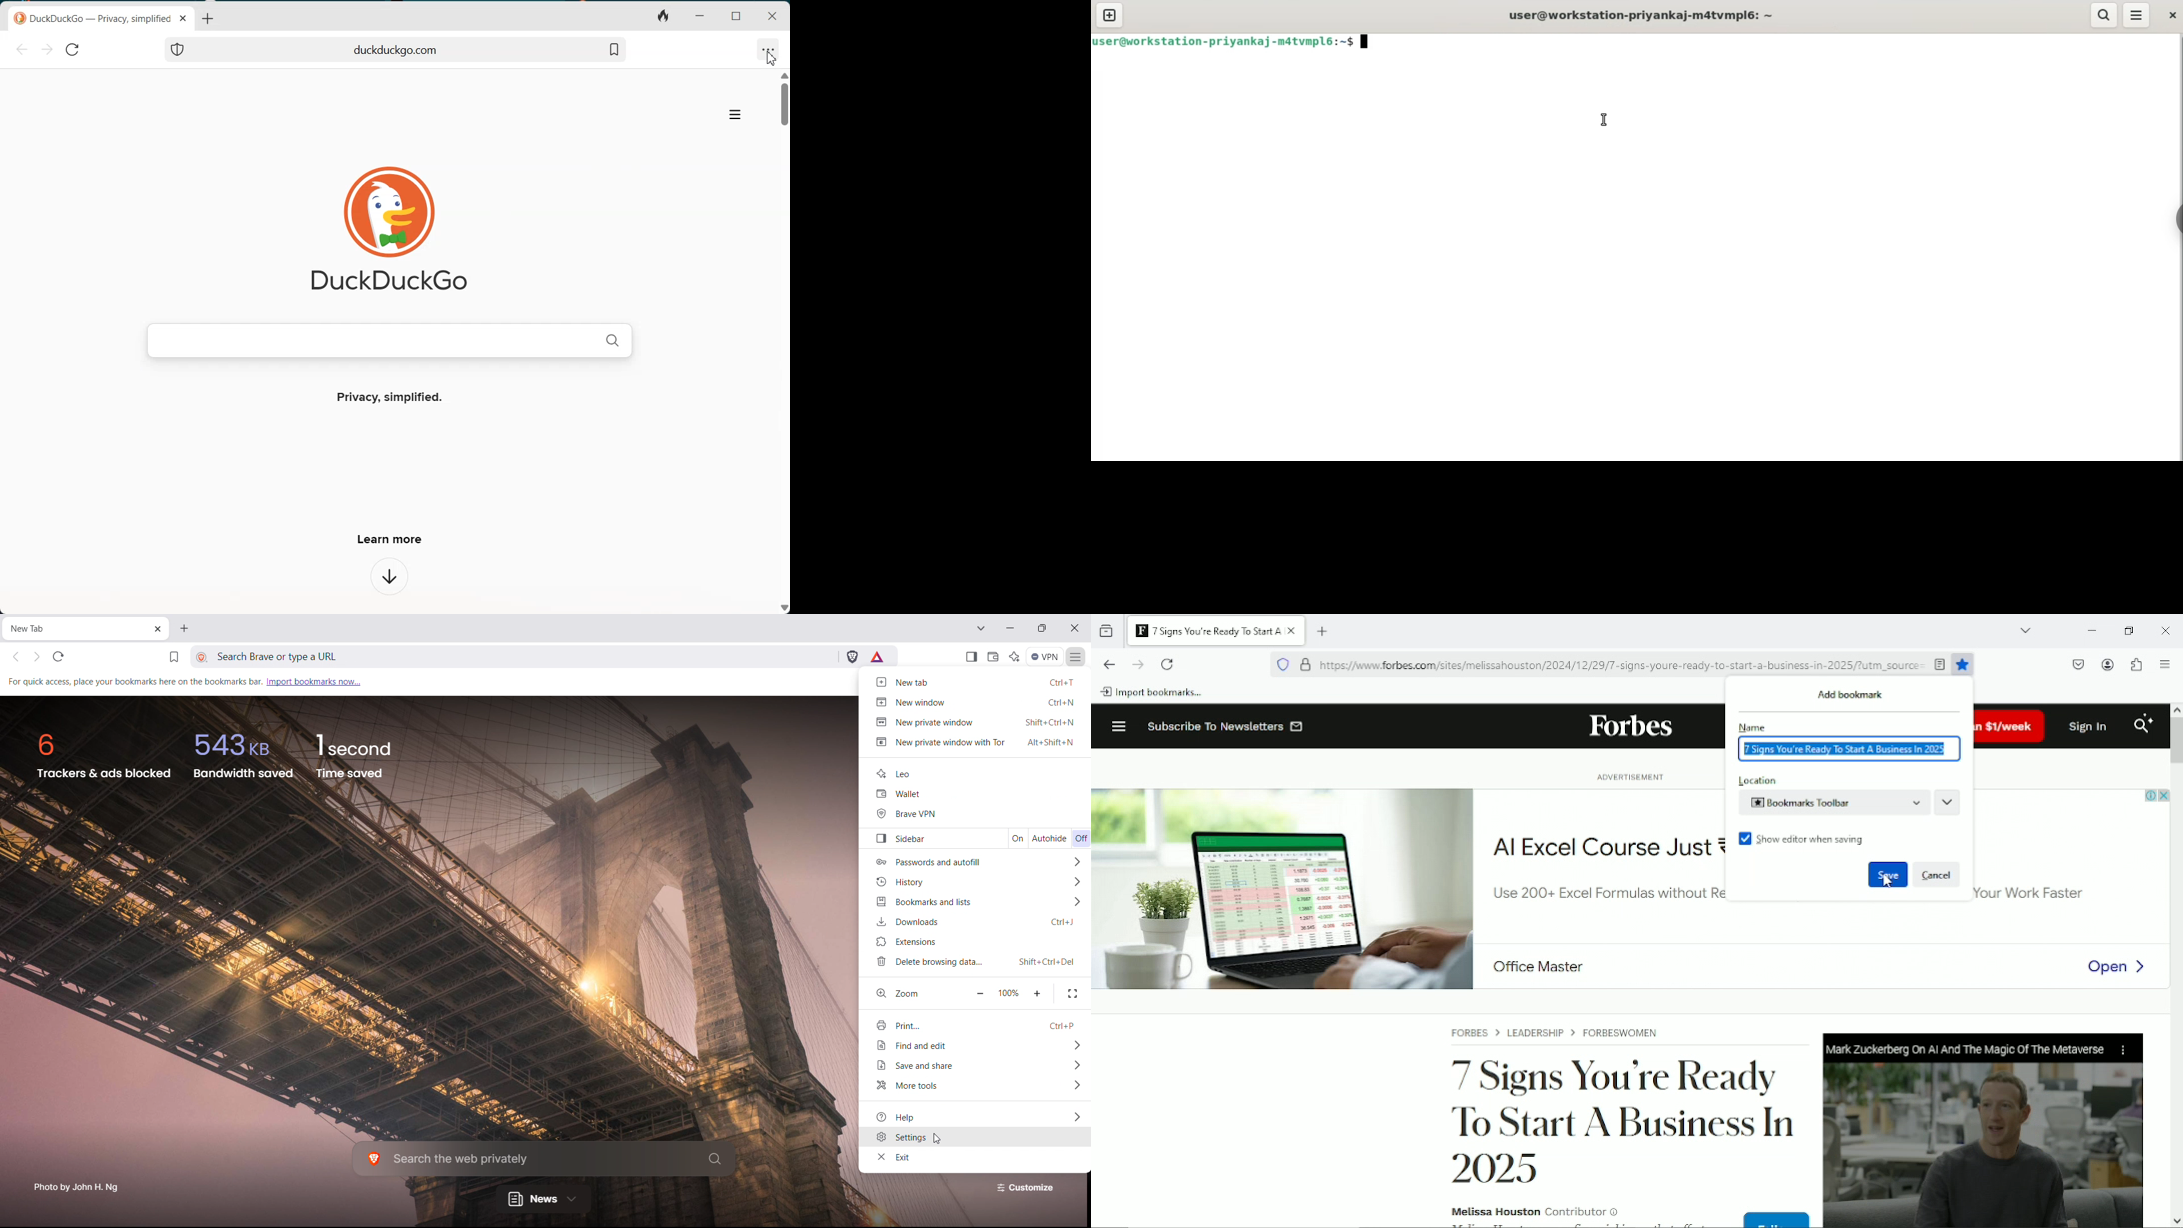 The image size is (2184, 1232). What do you see at coordinates (389, 340) in the screenshot?
I see `Search Bar` at bounding box center [389, 340].